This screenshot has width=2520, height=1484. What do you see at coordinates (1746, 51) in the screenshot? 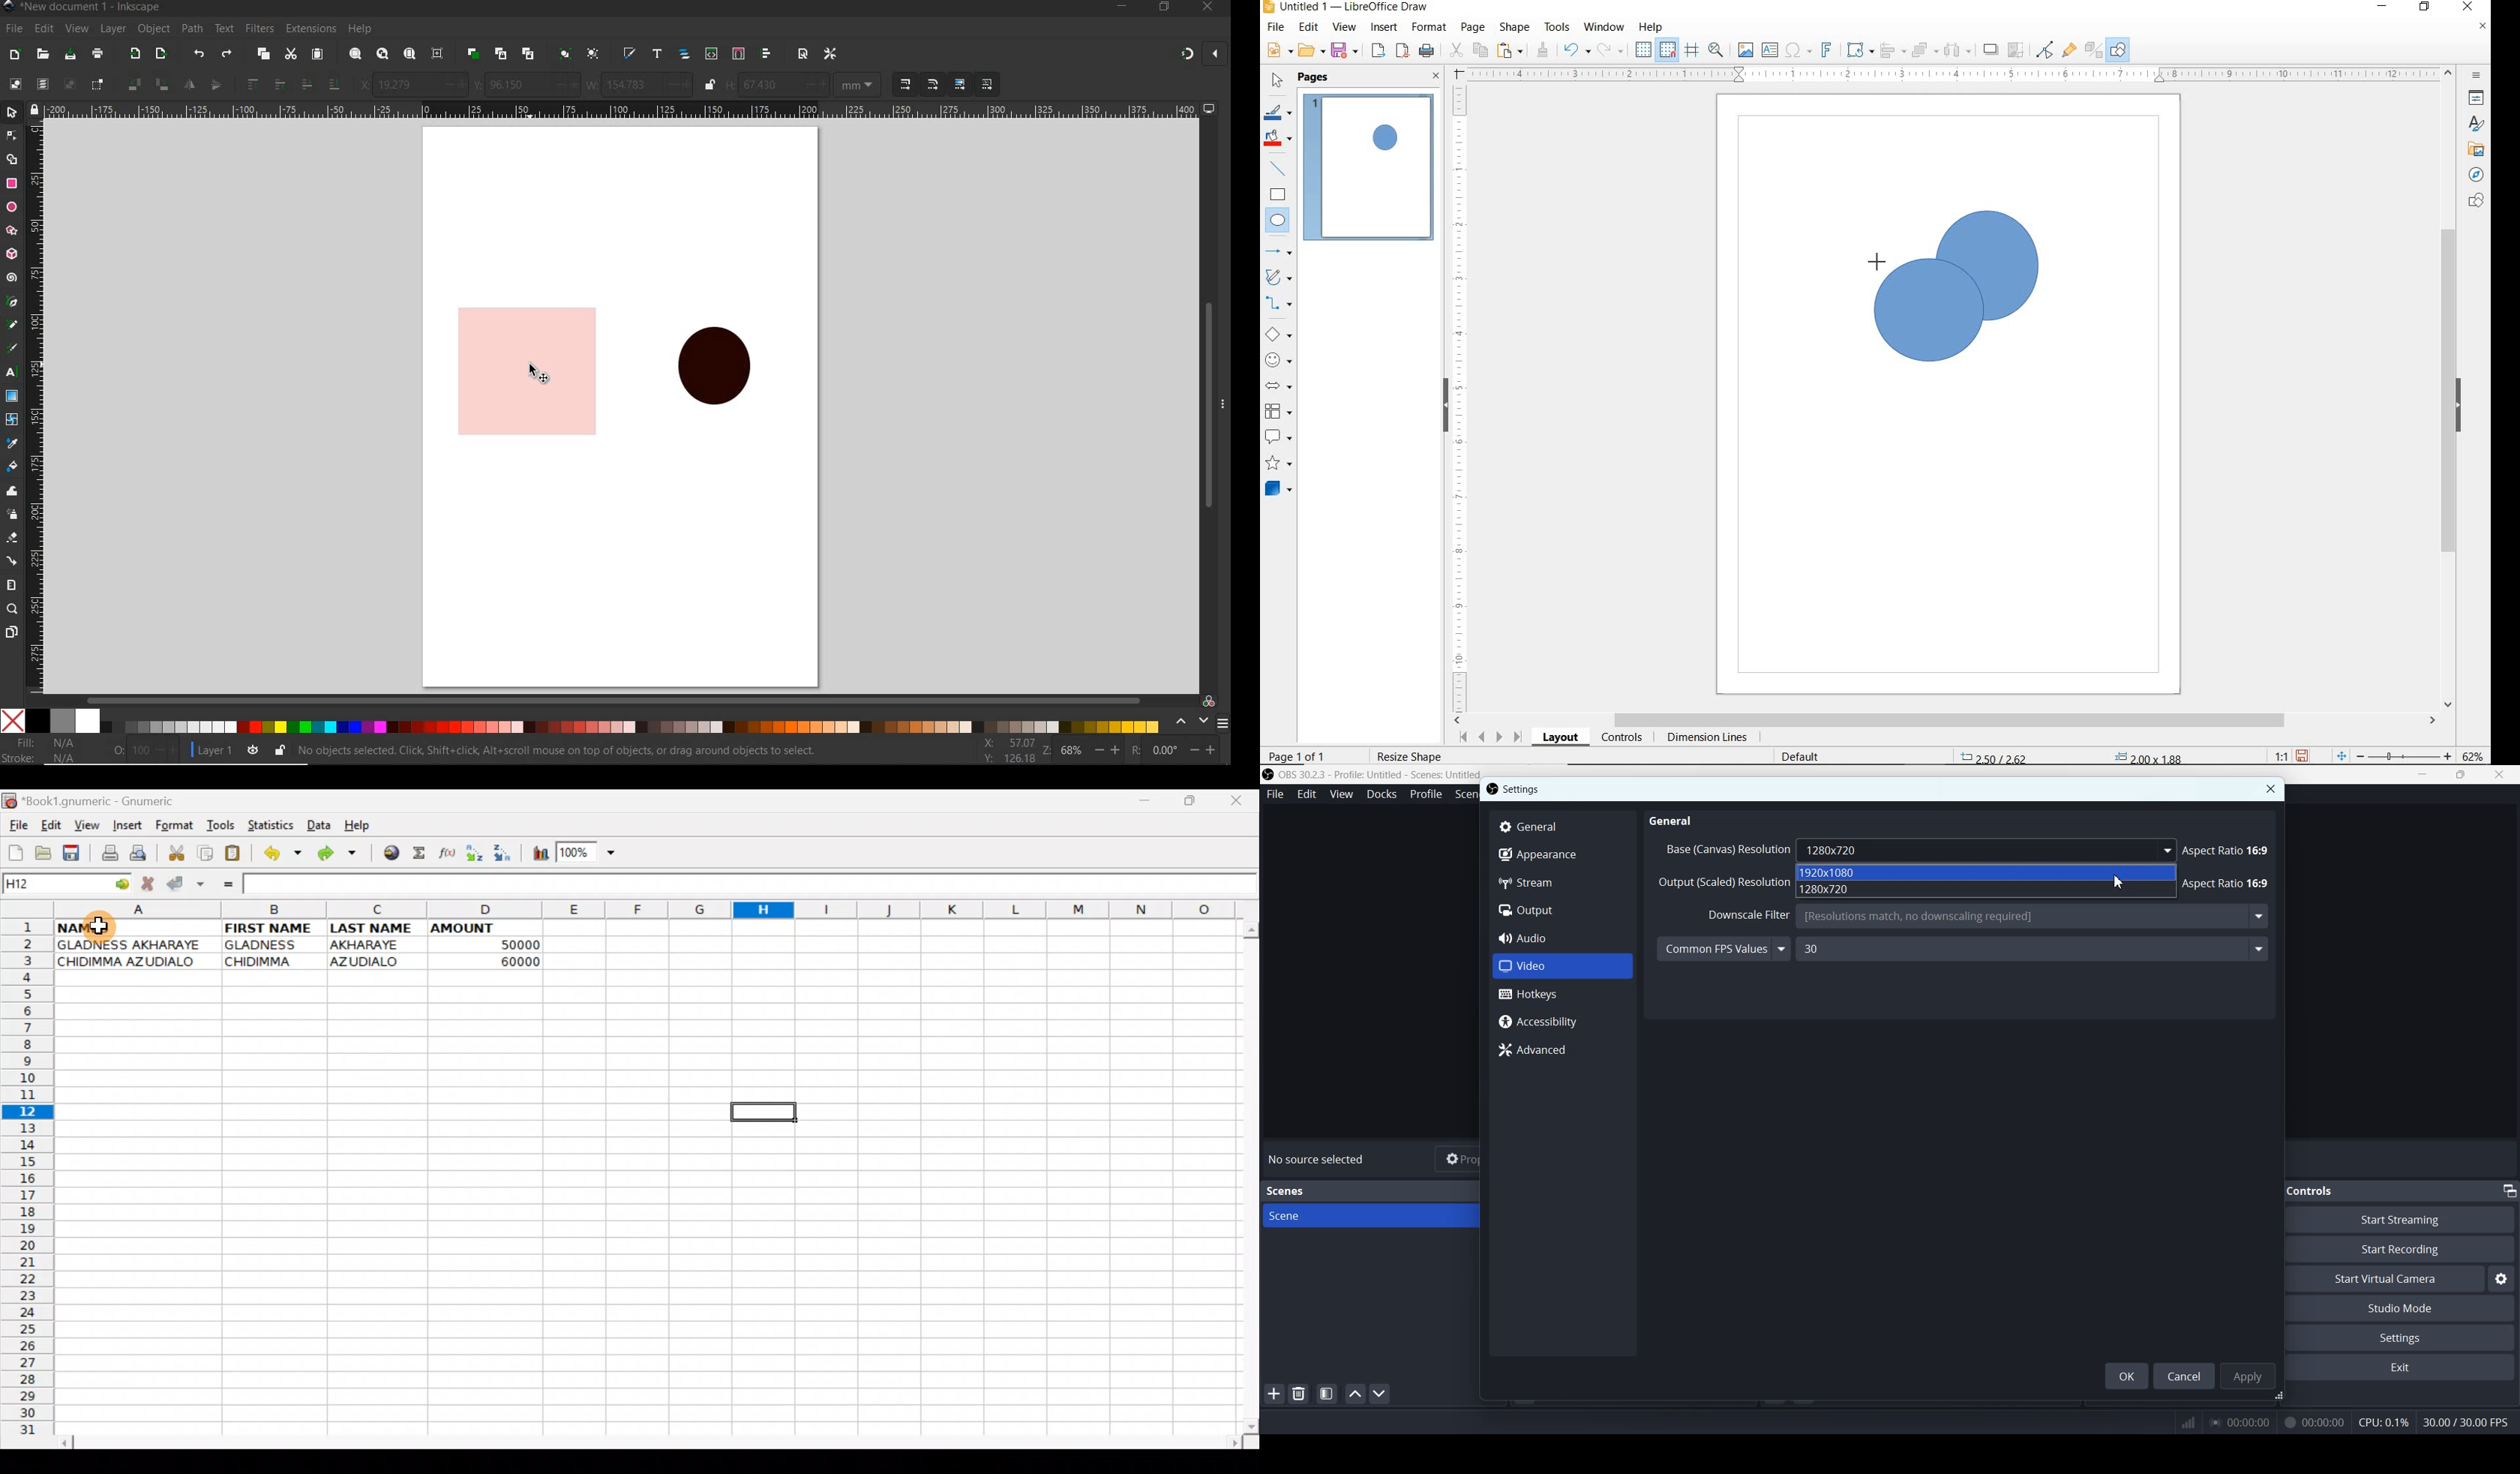
I see `INSERT IMAGE` at bounding box center [1746, 51].